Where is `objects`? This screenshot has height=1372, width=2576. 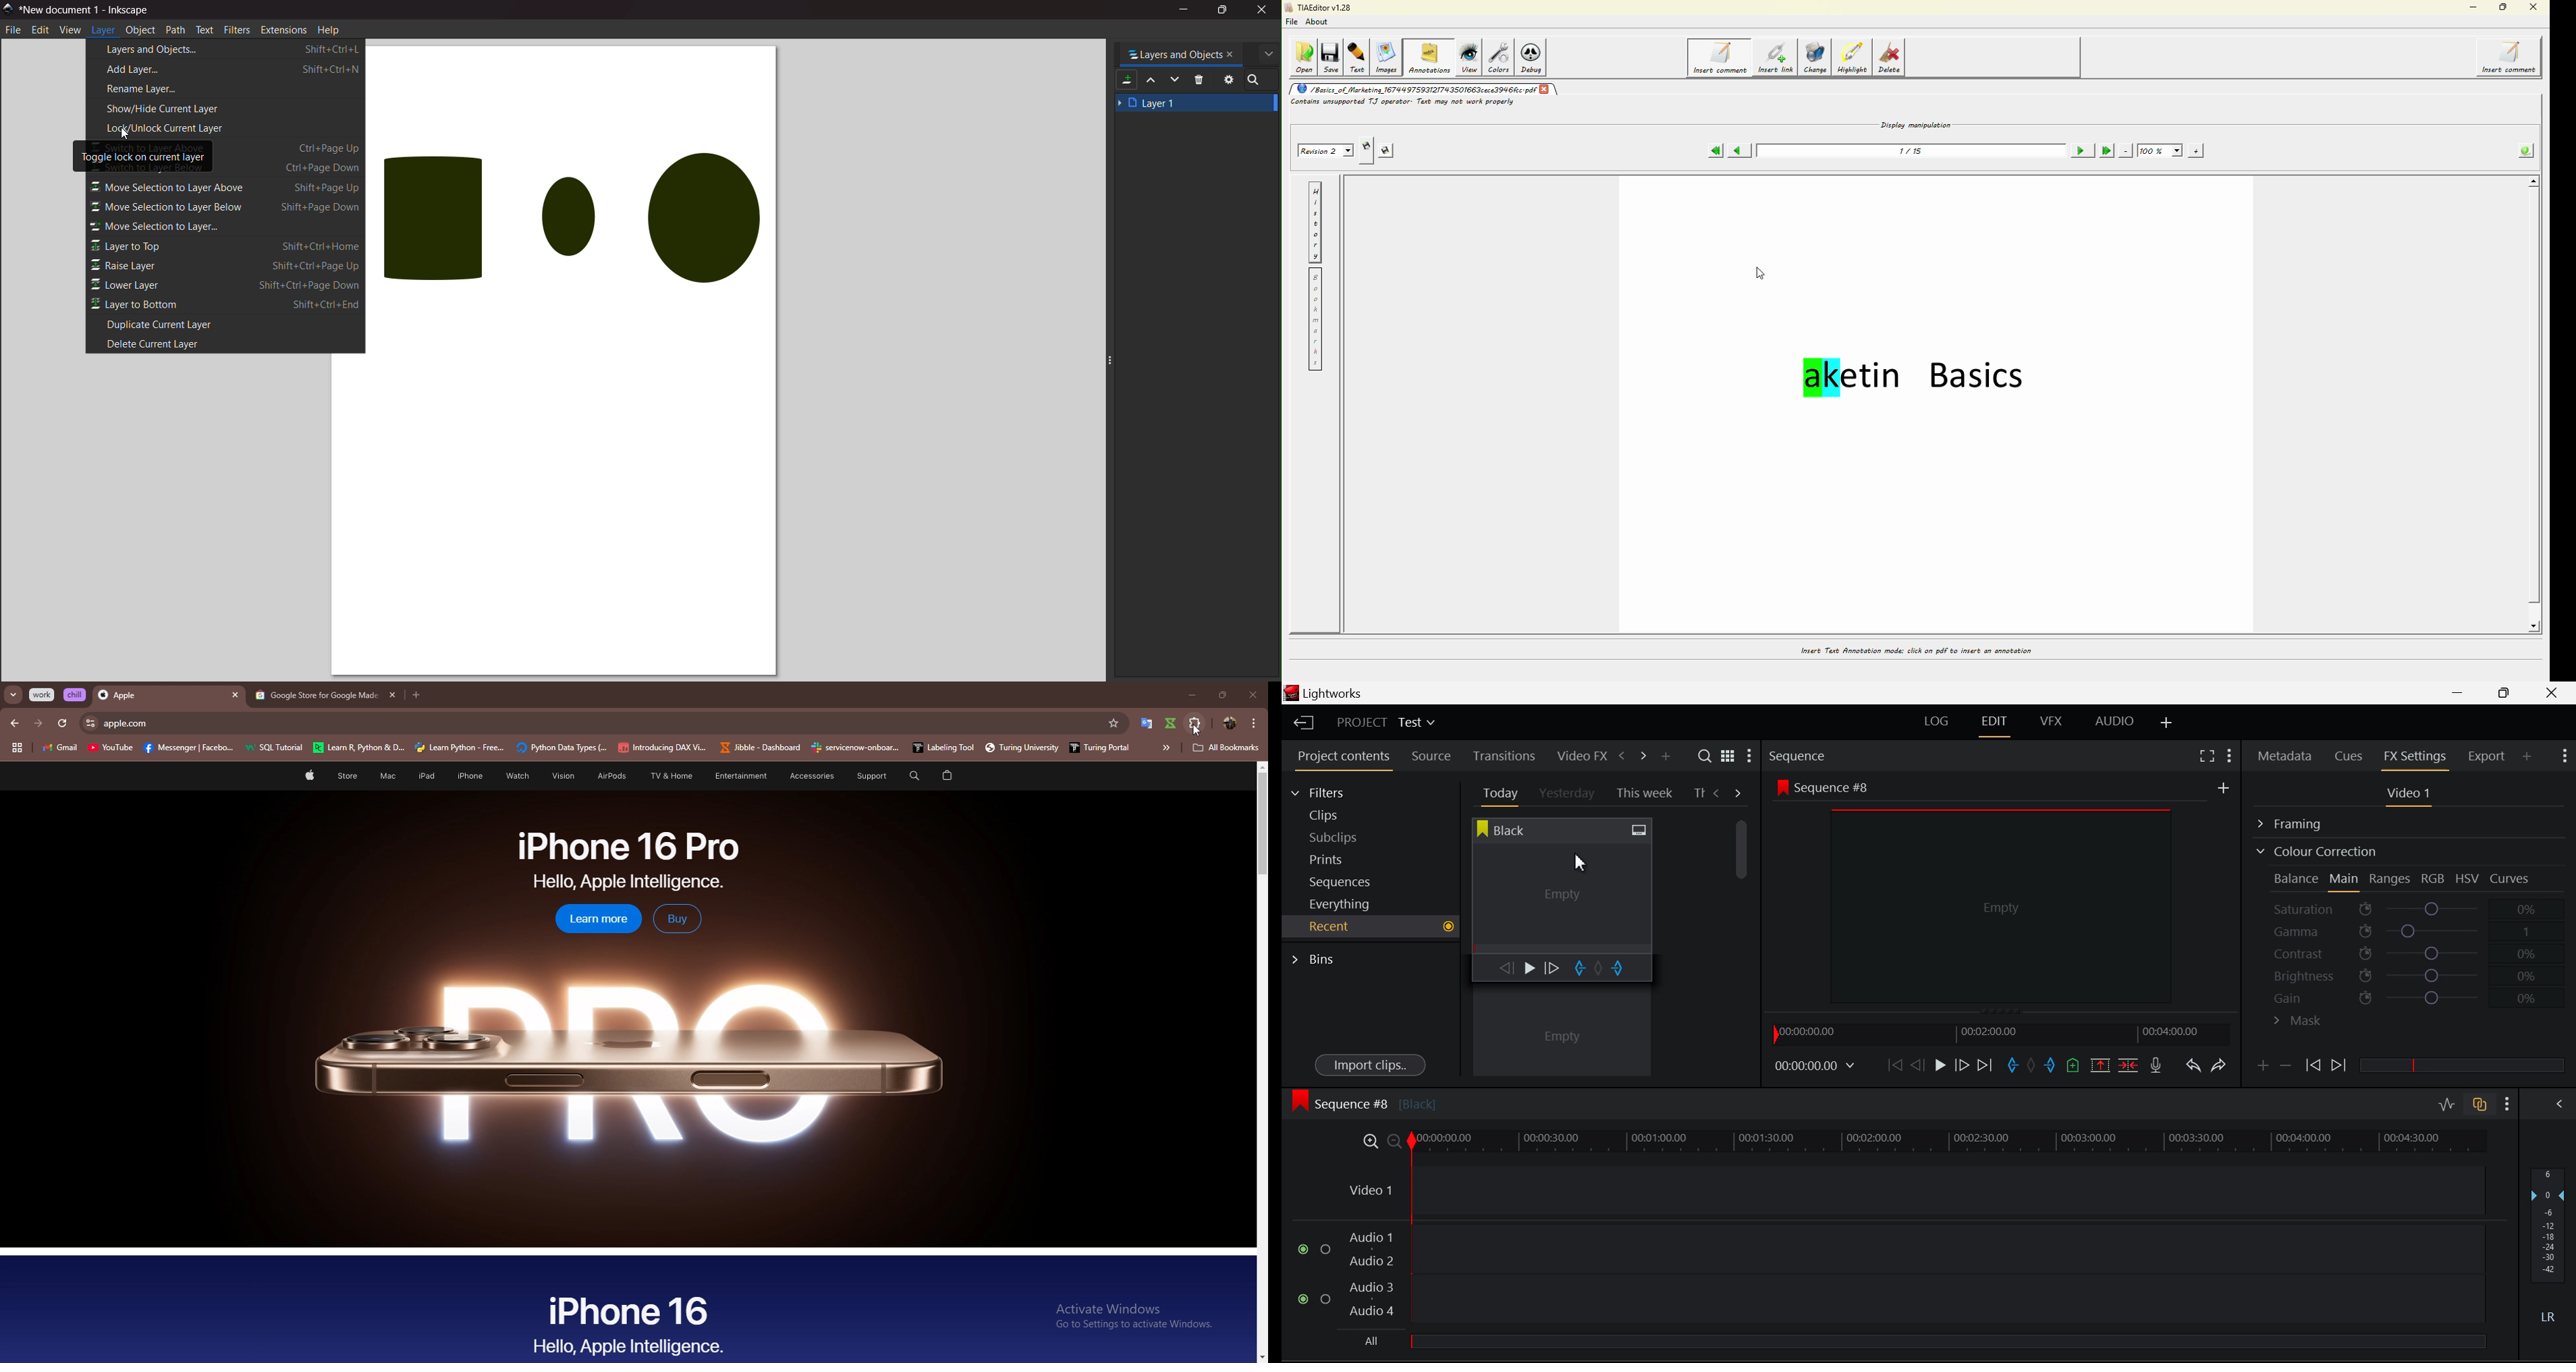 objects is located at coordinates (575, 217).